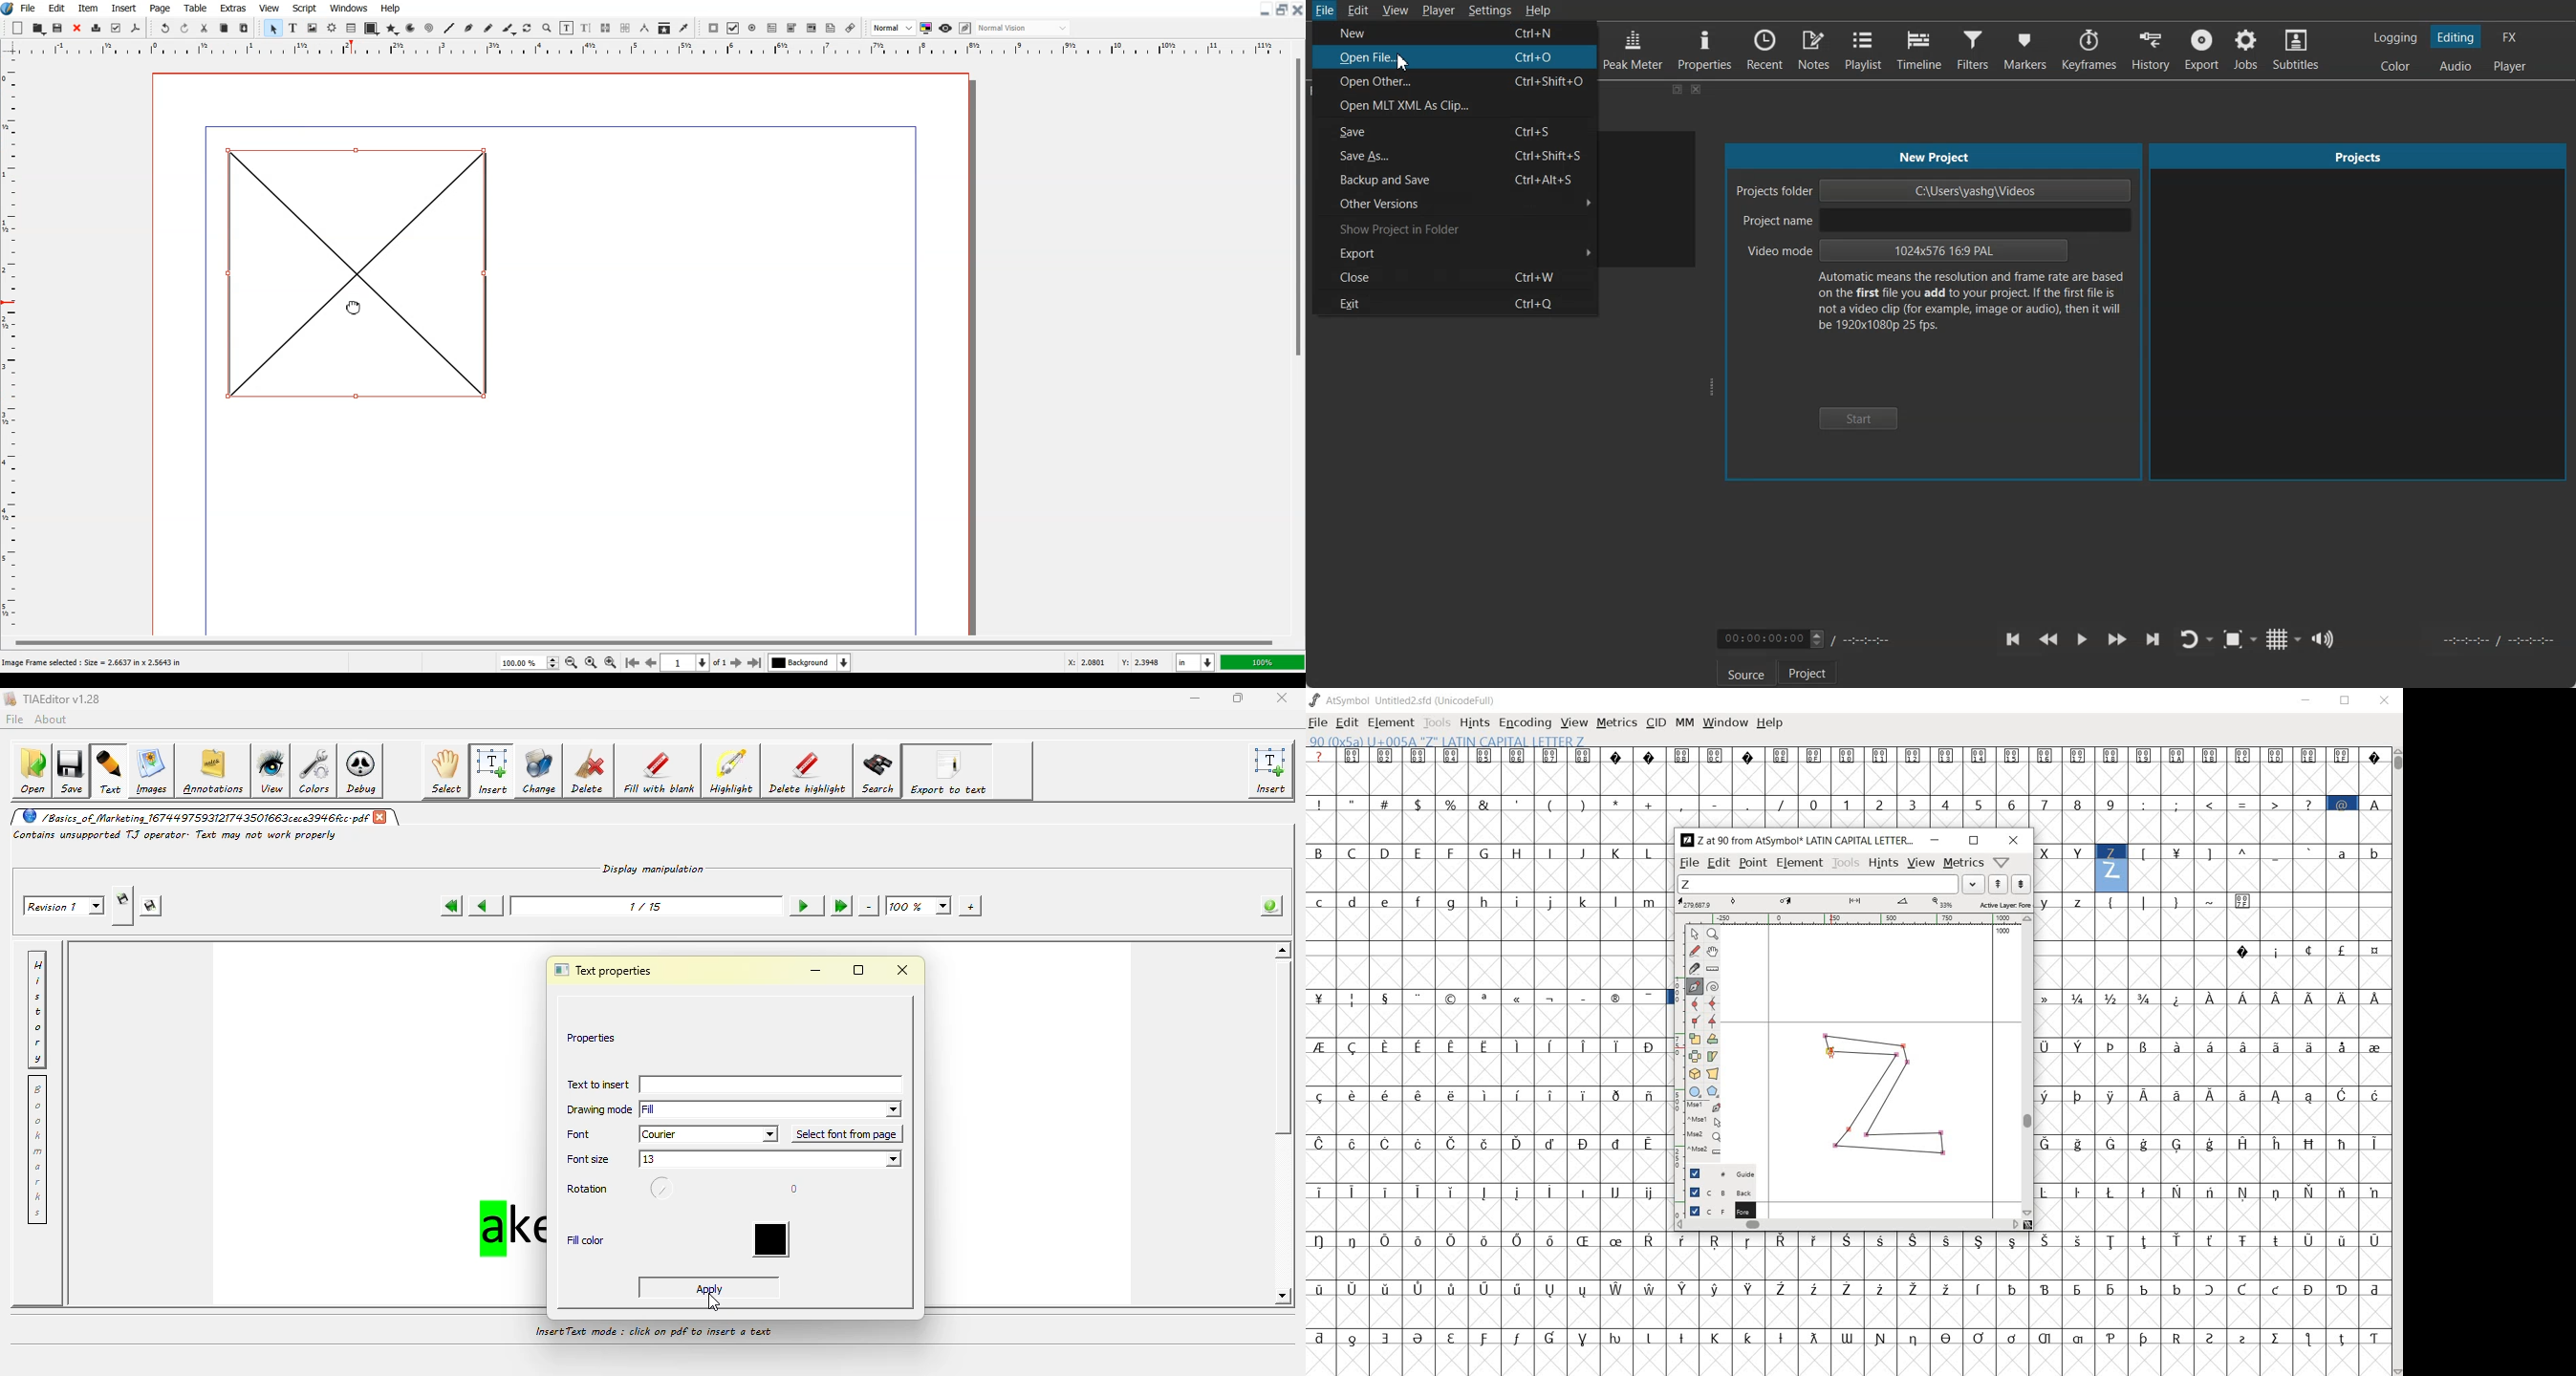 The width and height of the screenshot is (2576, 1400). What do you see at coordinates (1771, 723) in the screenshot?
I see `help` at bounding box center [1771, 723].